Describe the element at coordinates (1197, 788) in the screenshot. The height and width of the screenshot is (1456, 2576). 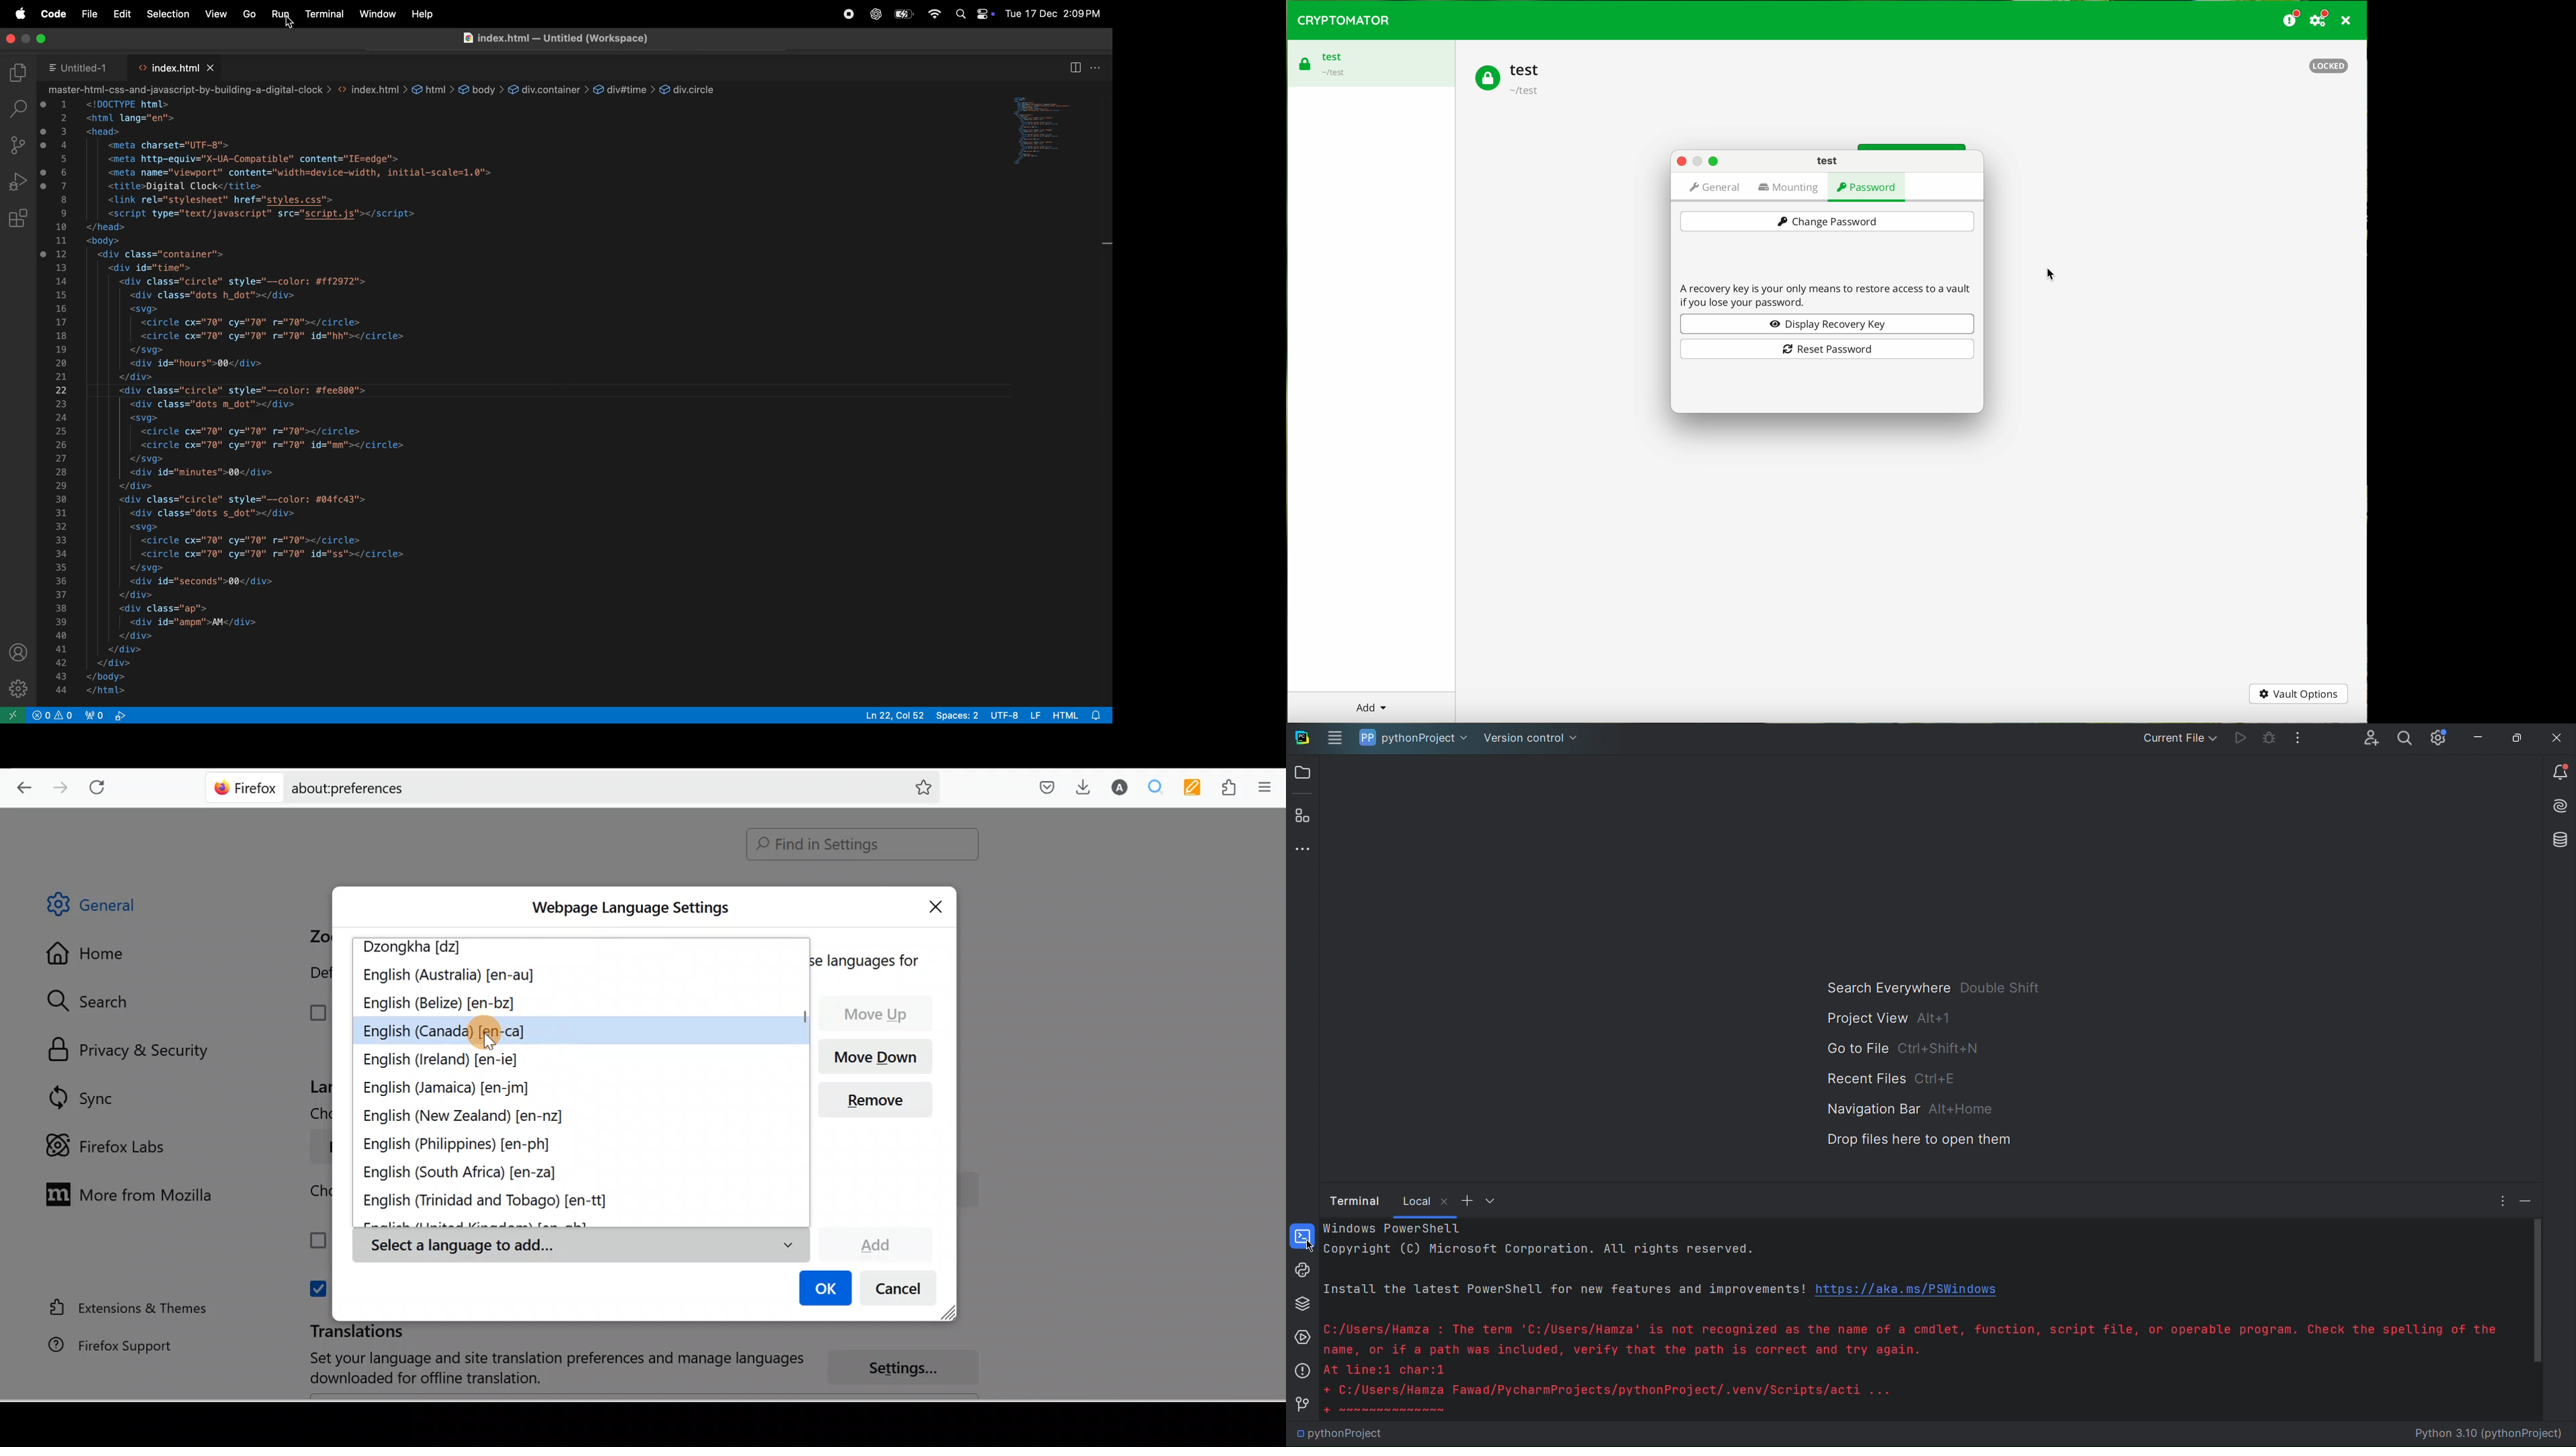
I see `Multi keywords highlighter` at that location.